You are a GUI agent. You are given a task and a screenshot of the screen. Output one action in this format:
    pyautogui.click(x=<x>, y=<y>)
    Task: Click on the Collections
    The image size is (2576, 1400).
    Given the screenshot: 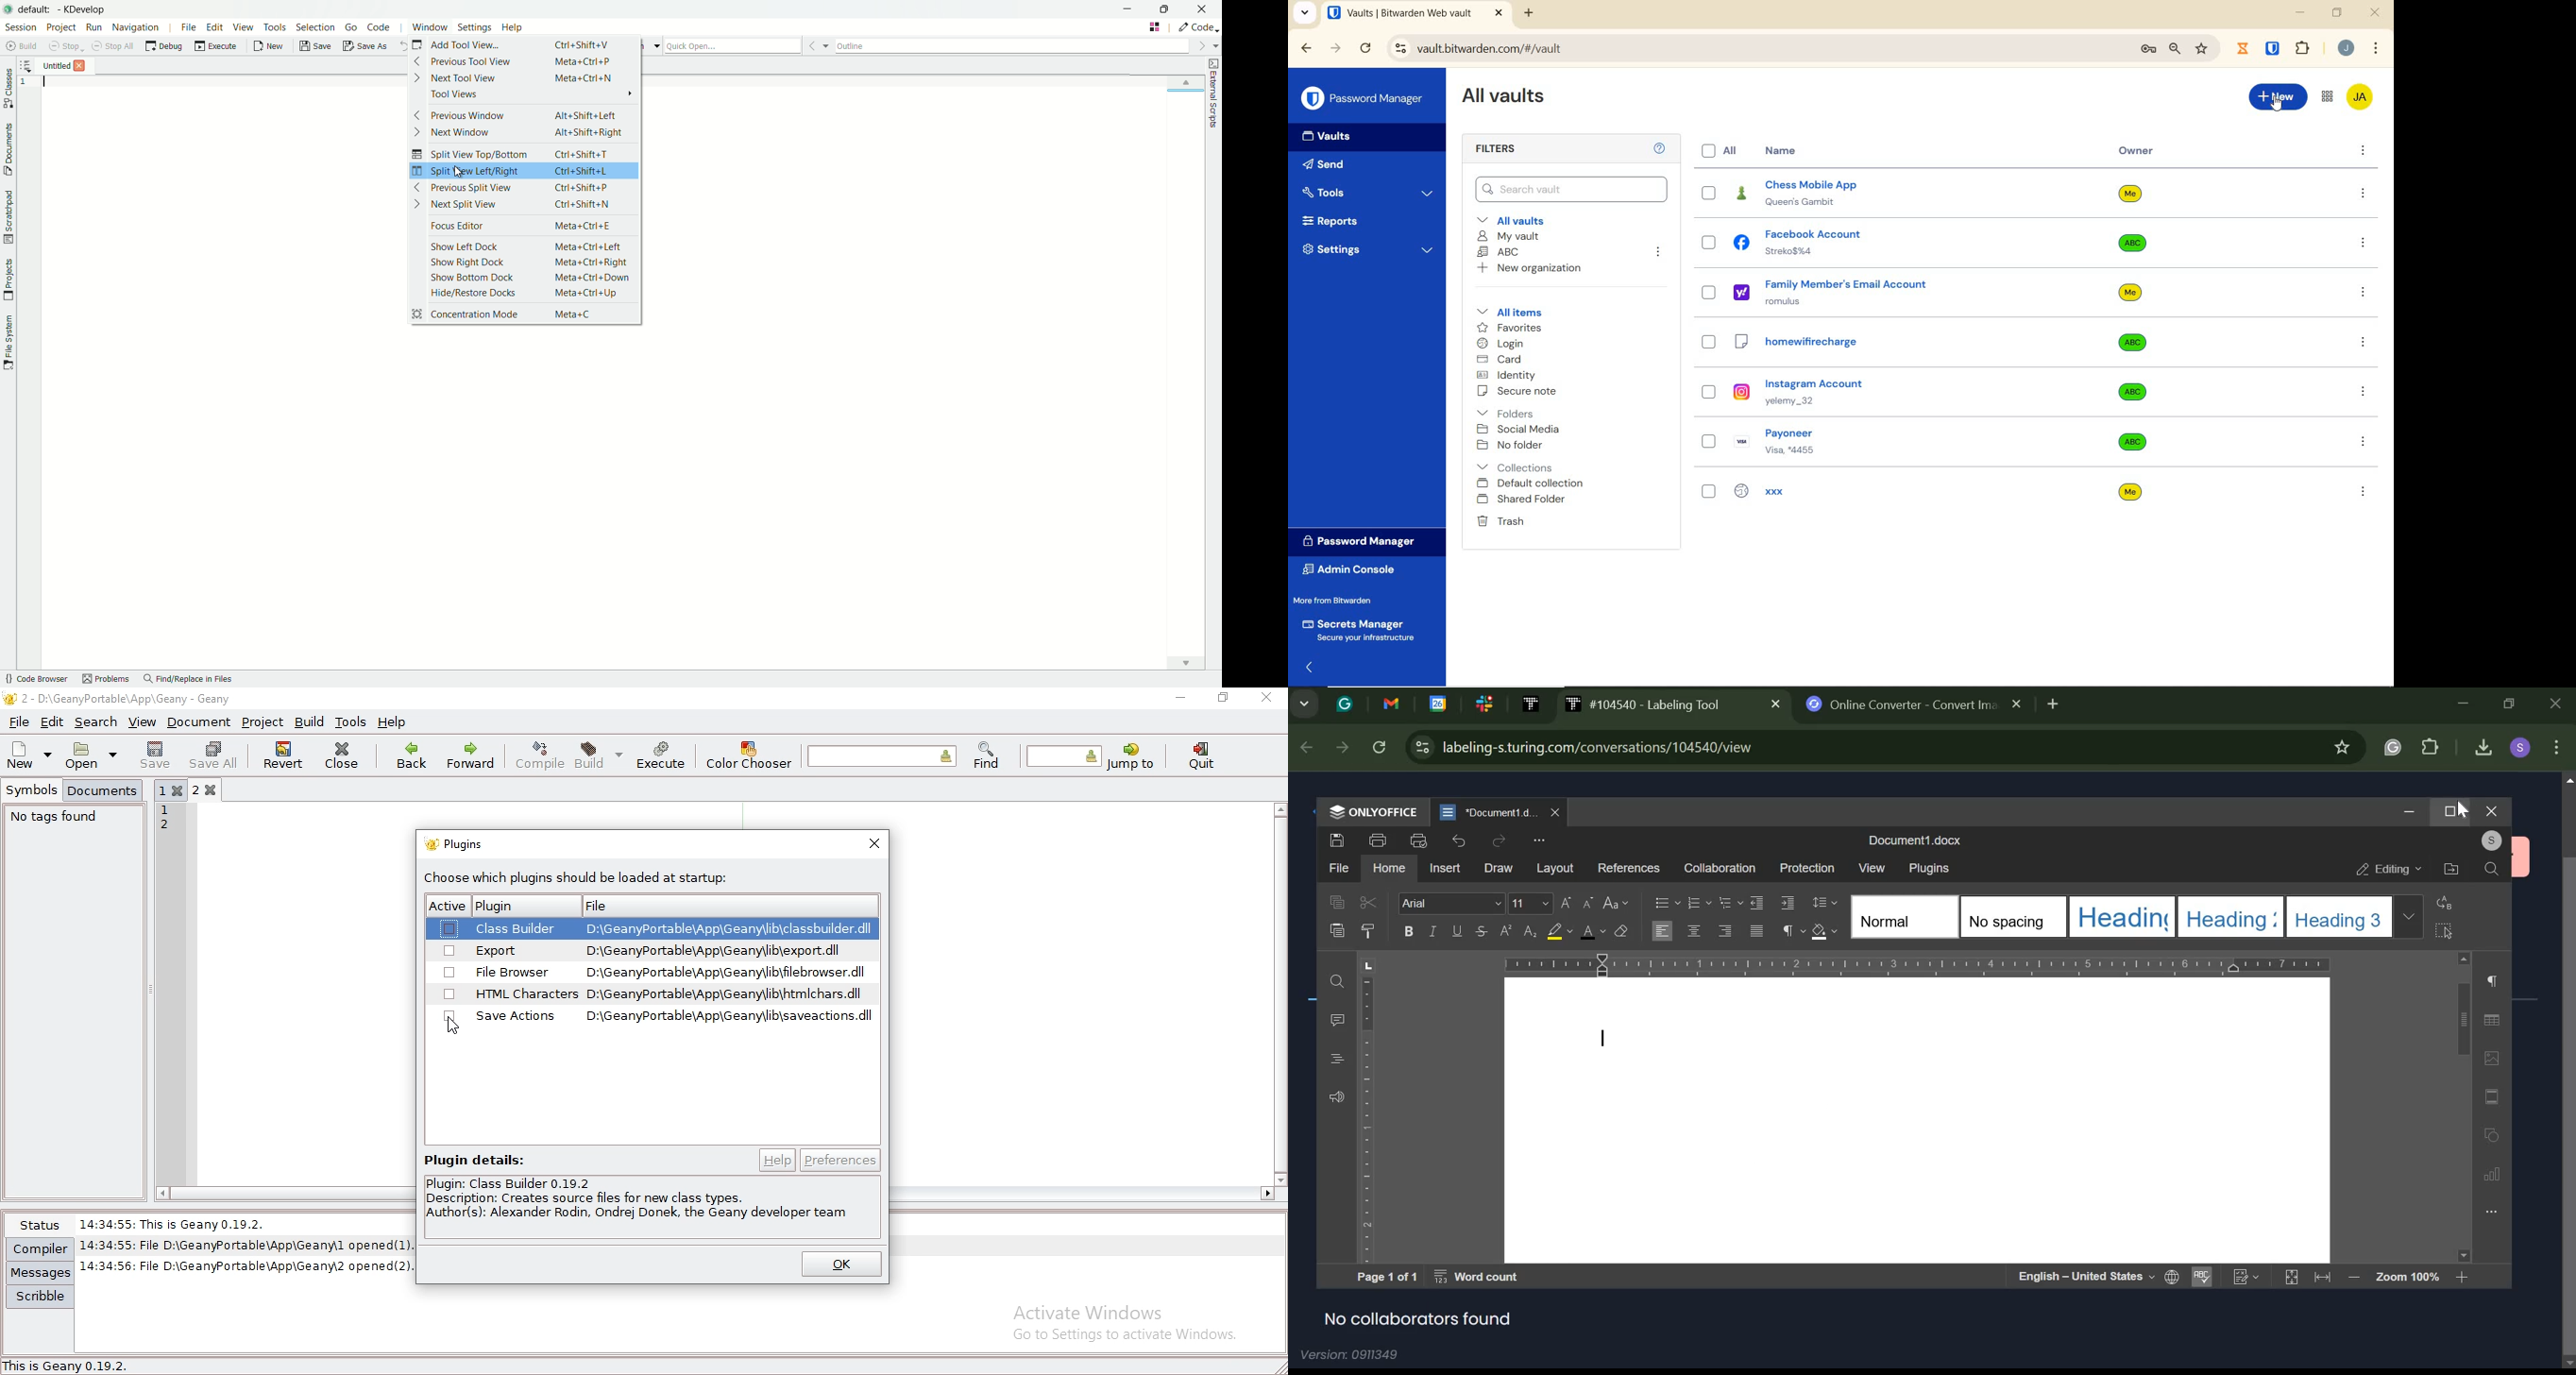 What is the action you would take?
    pyautogui.click(x=1518, y=465)
    